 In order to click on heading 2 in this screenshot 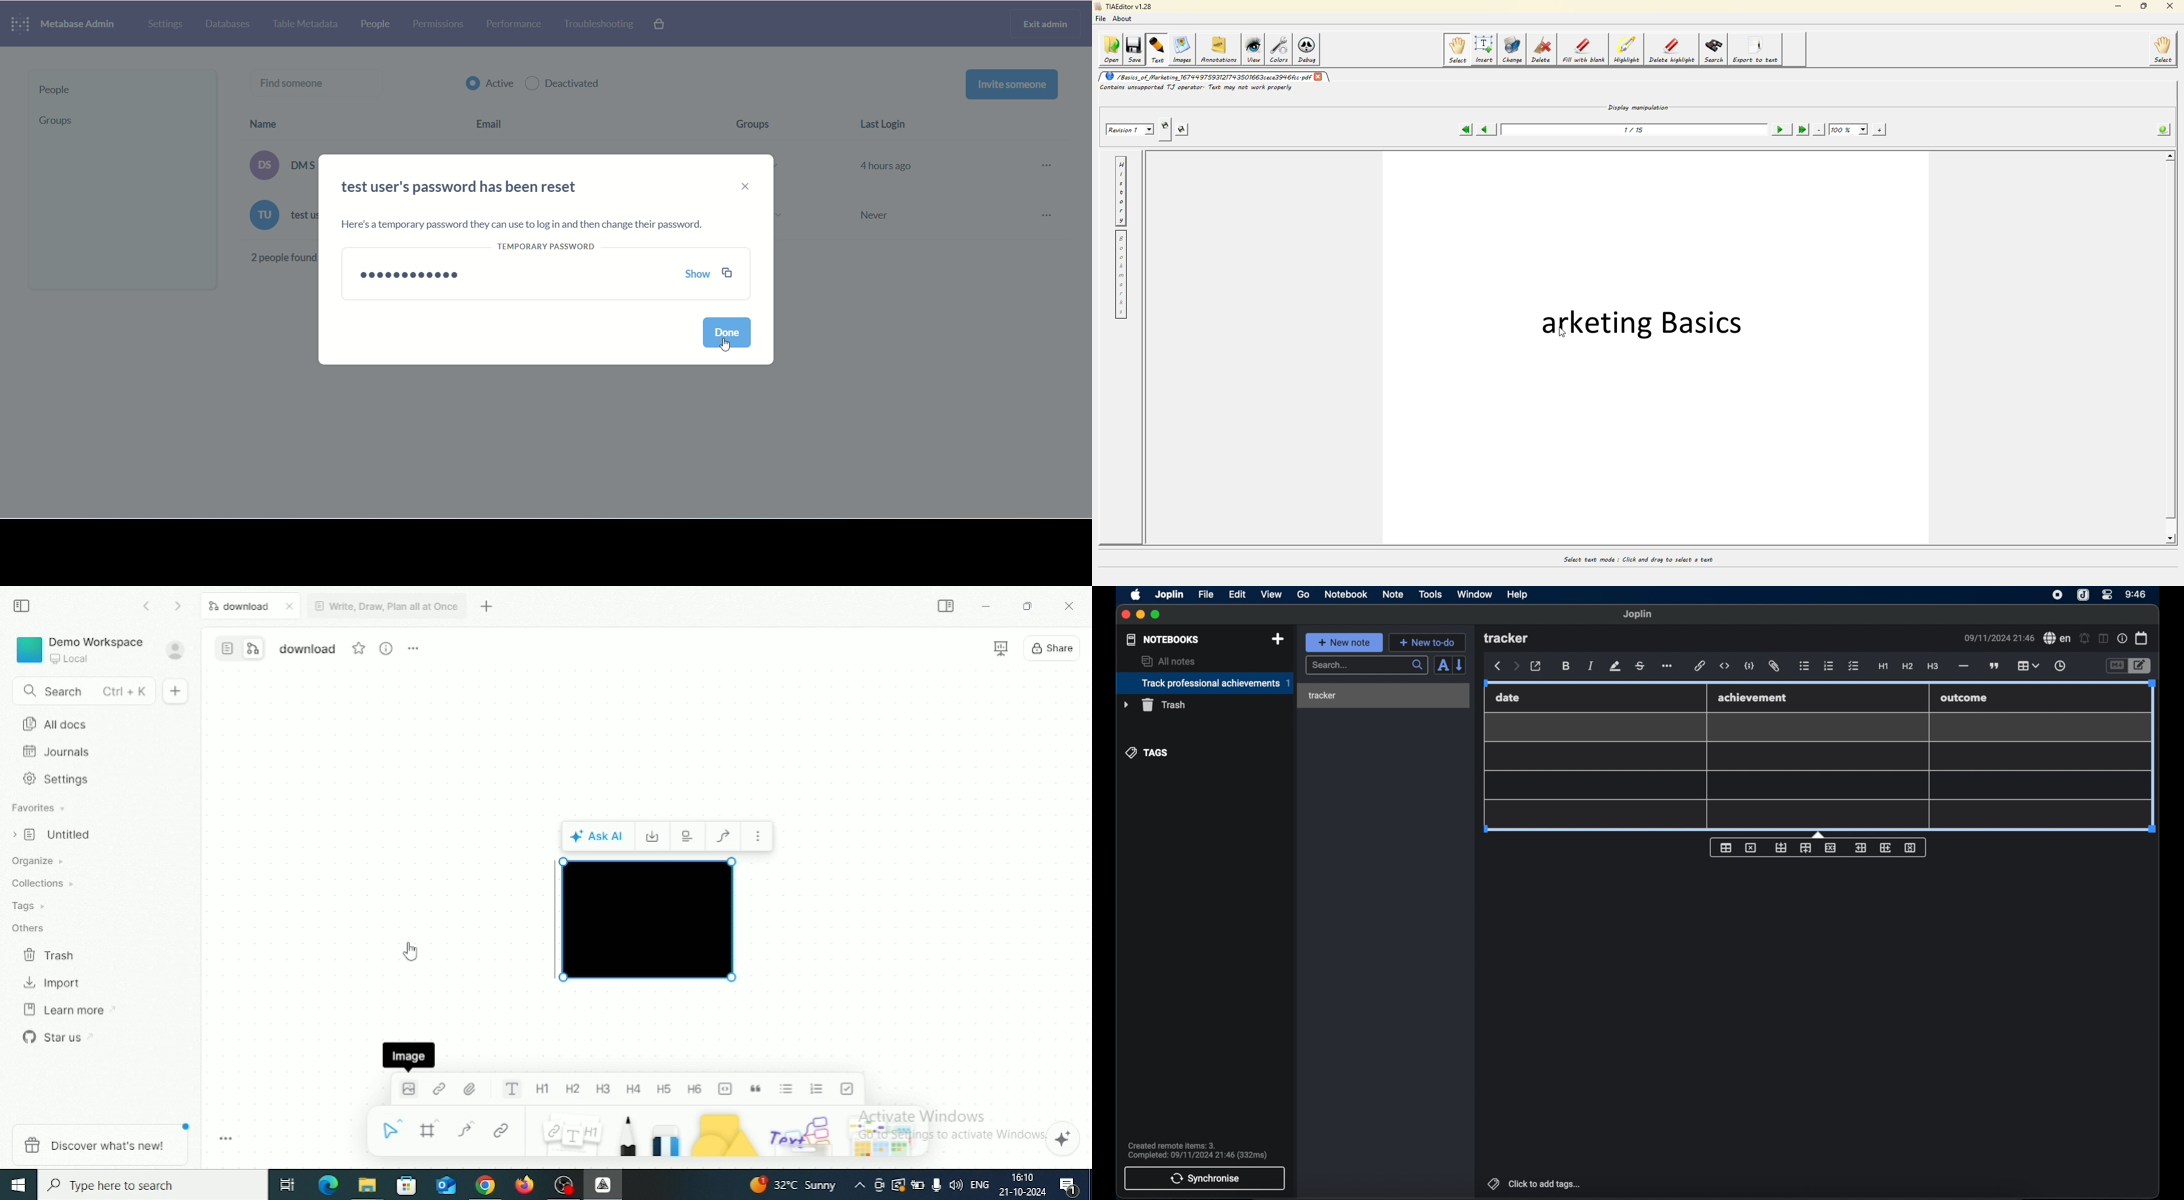, I will do `click(1908, 667)`.